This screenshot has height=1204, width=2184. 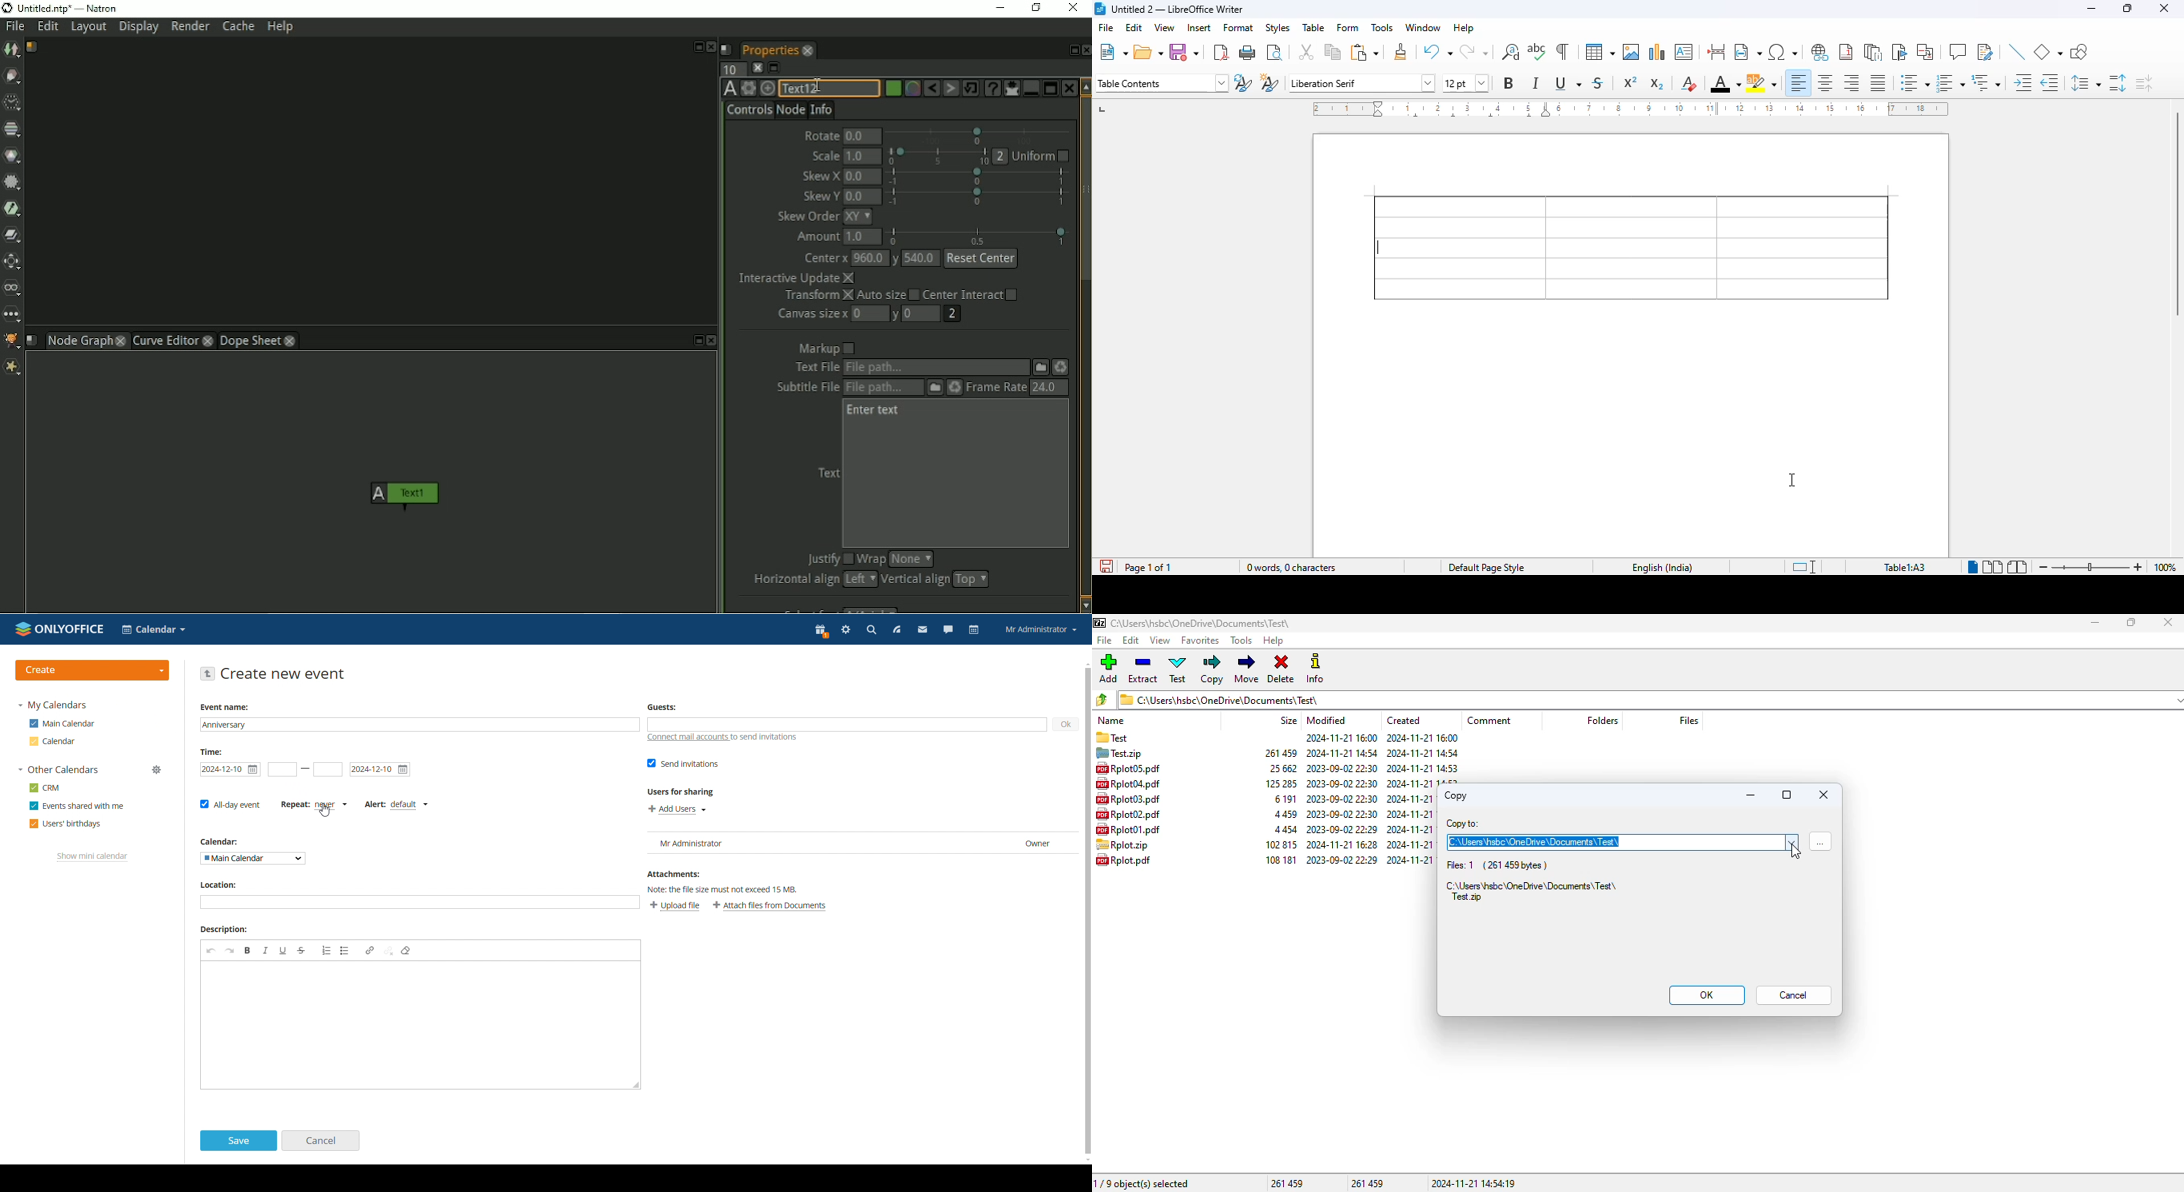 I want to click on set line spacing, so click(x=2086, y=83).